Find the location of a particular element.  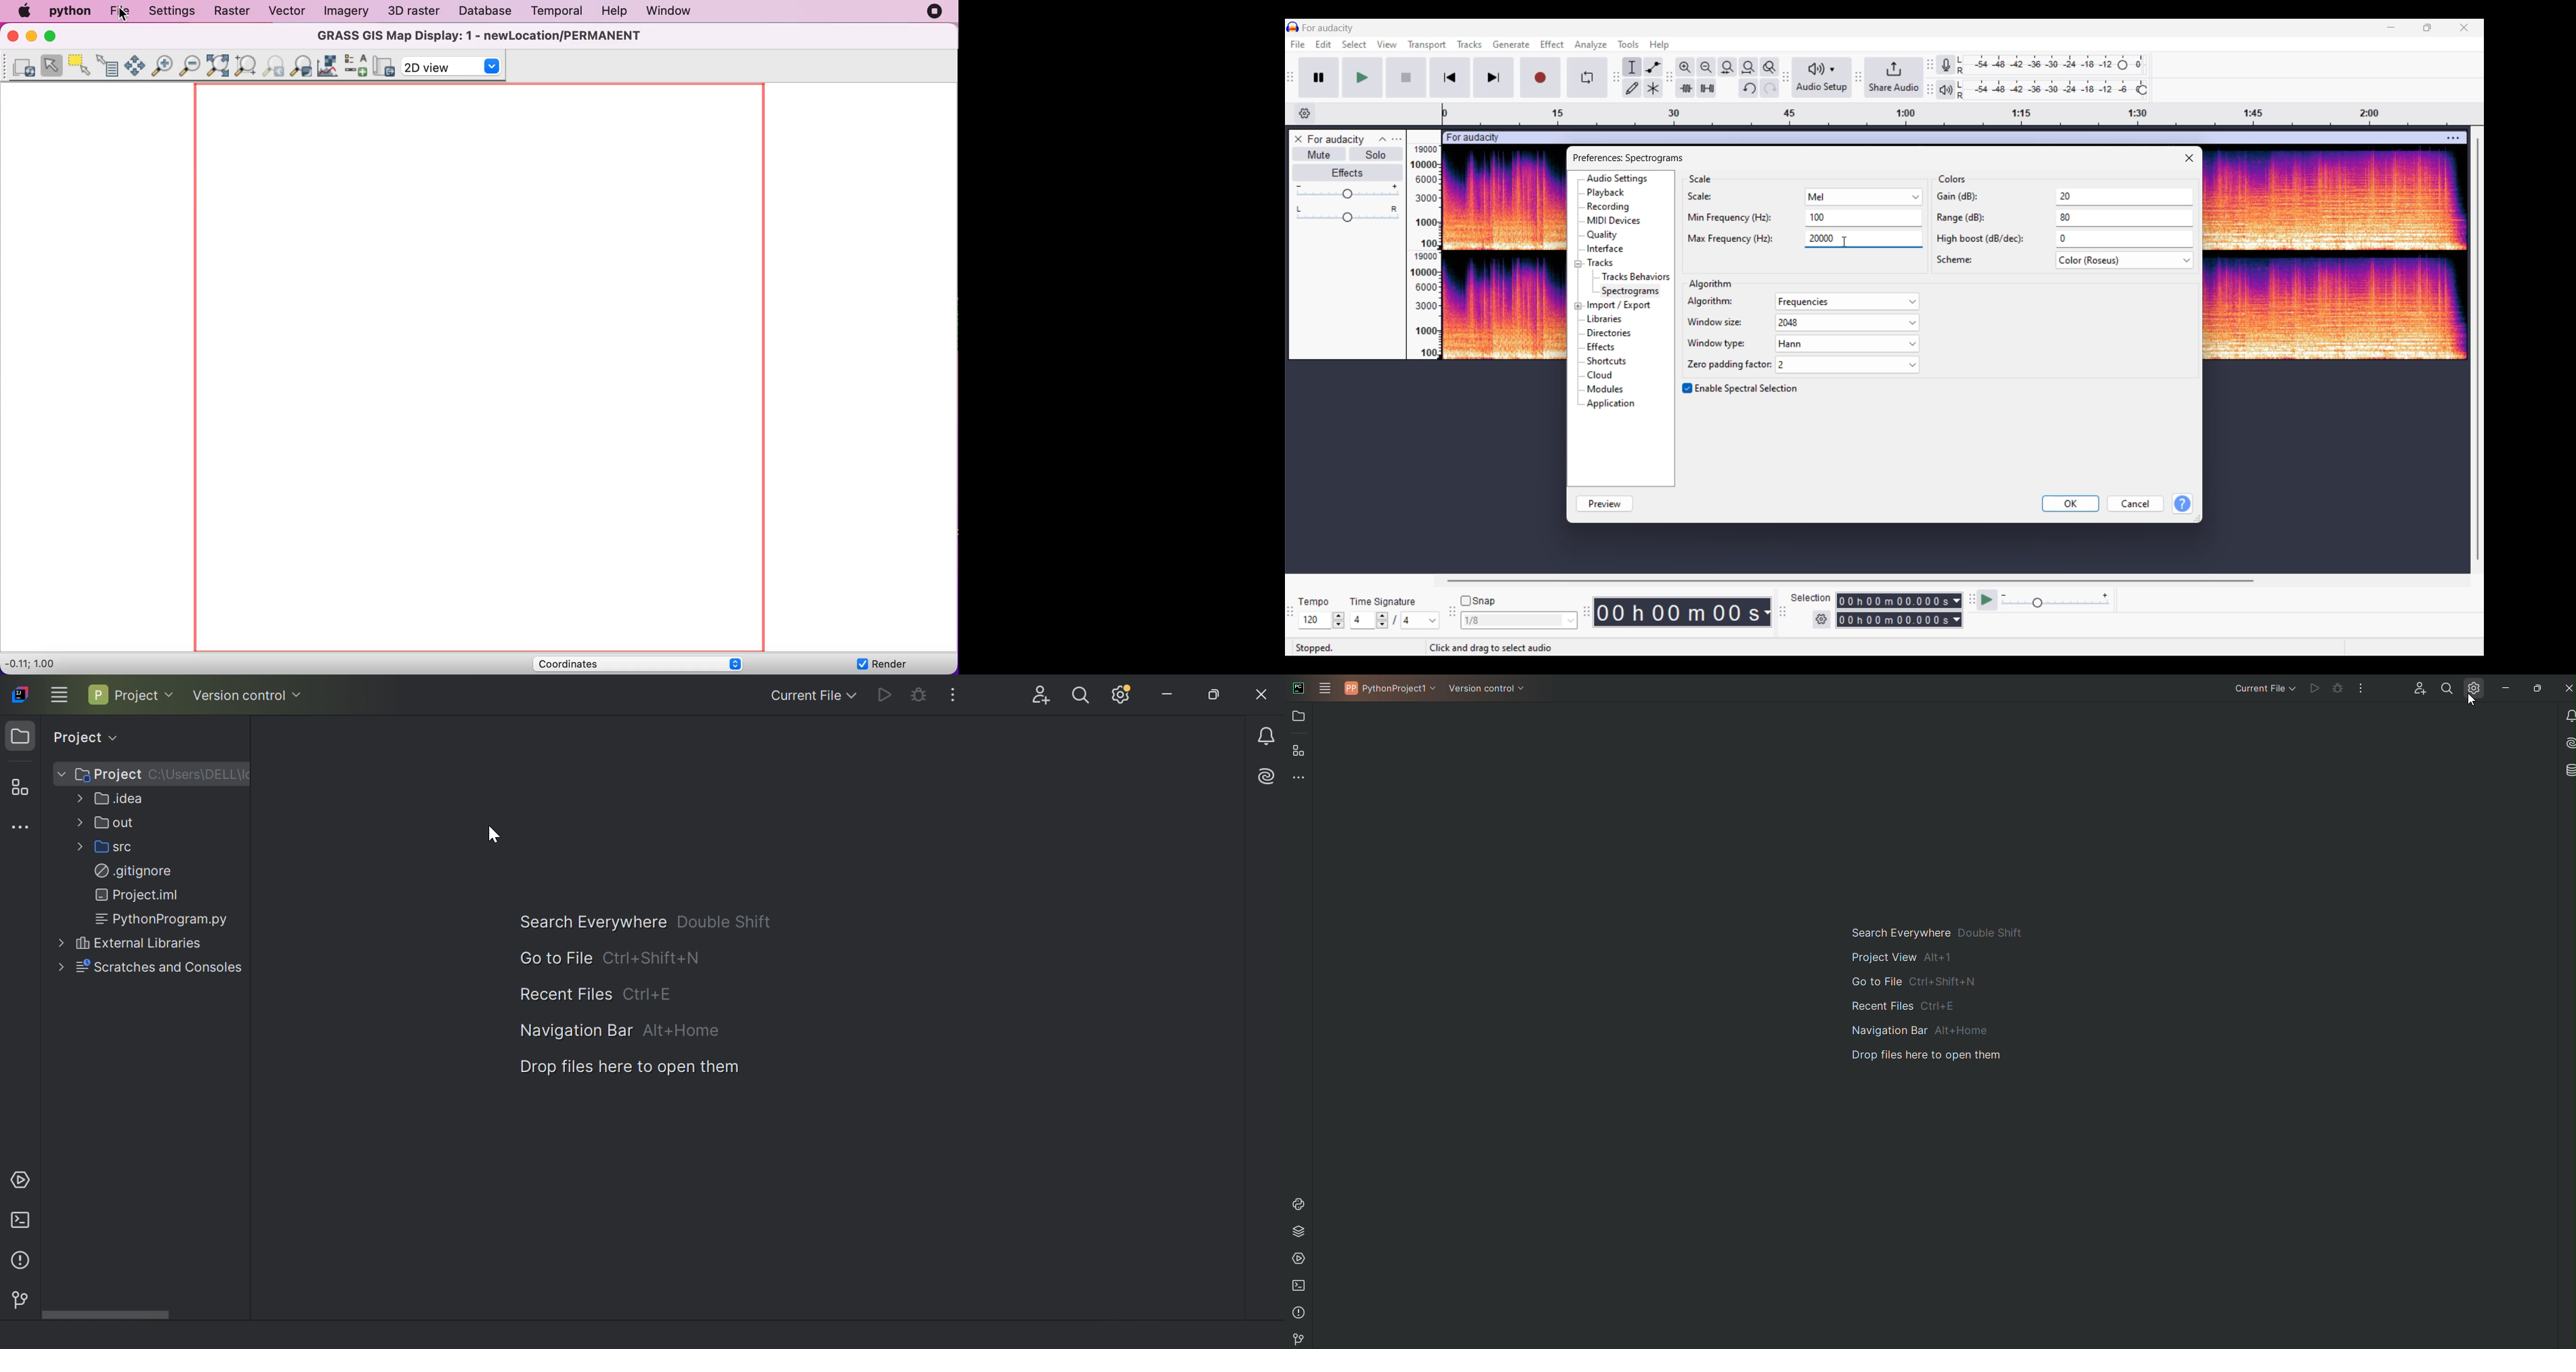

Section title is located at coordinates (1710, 284).